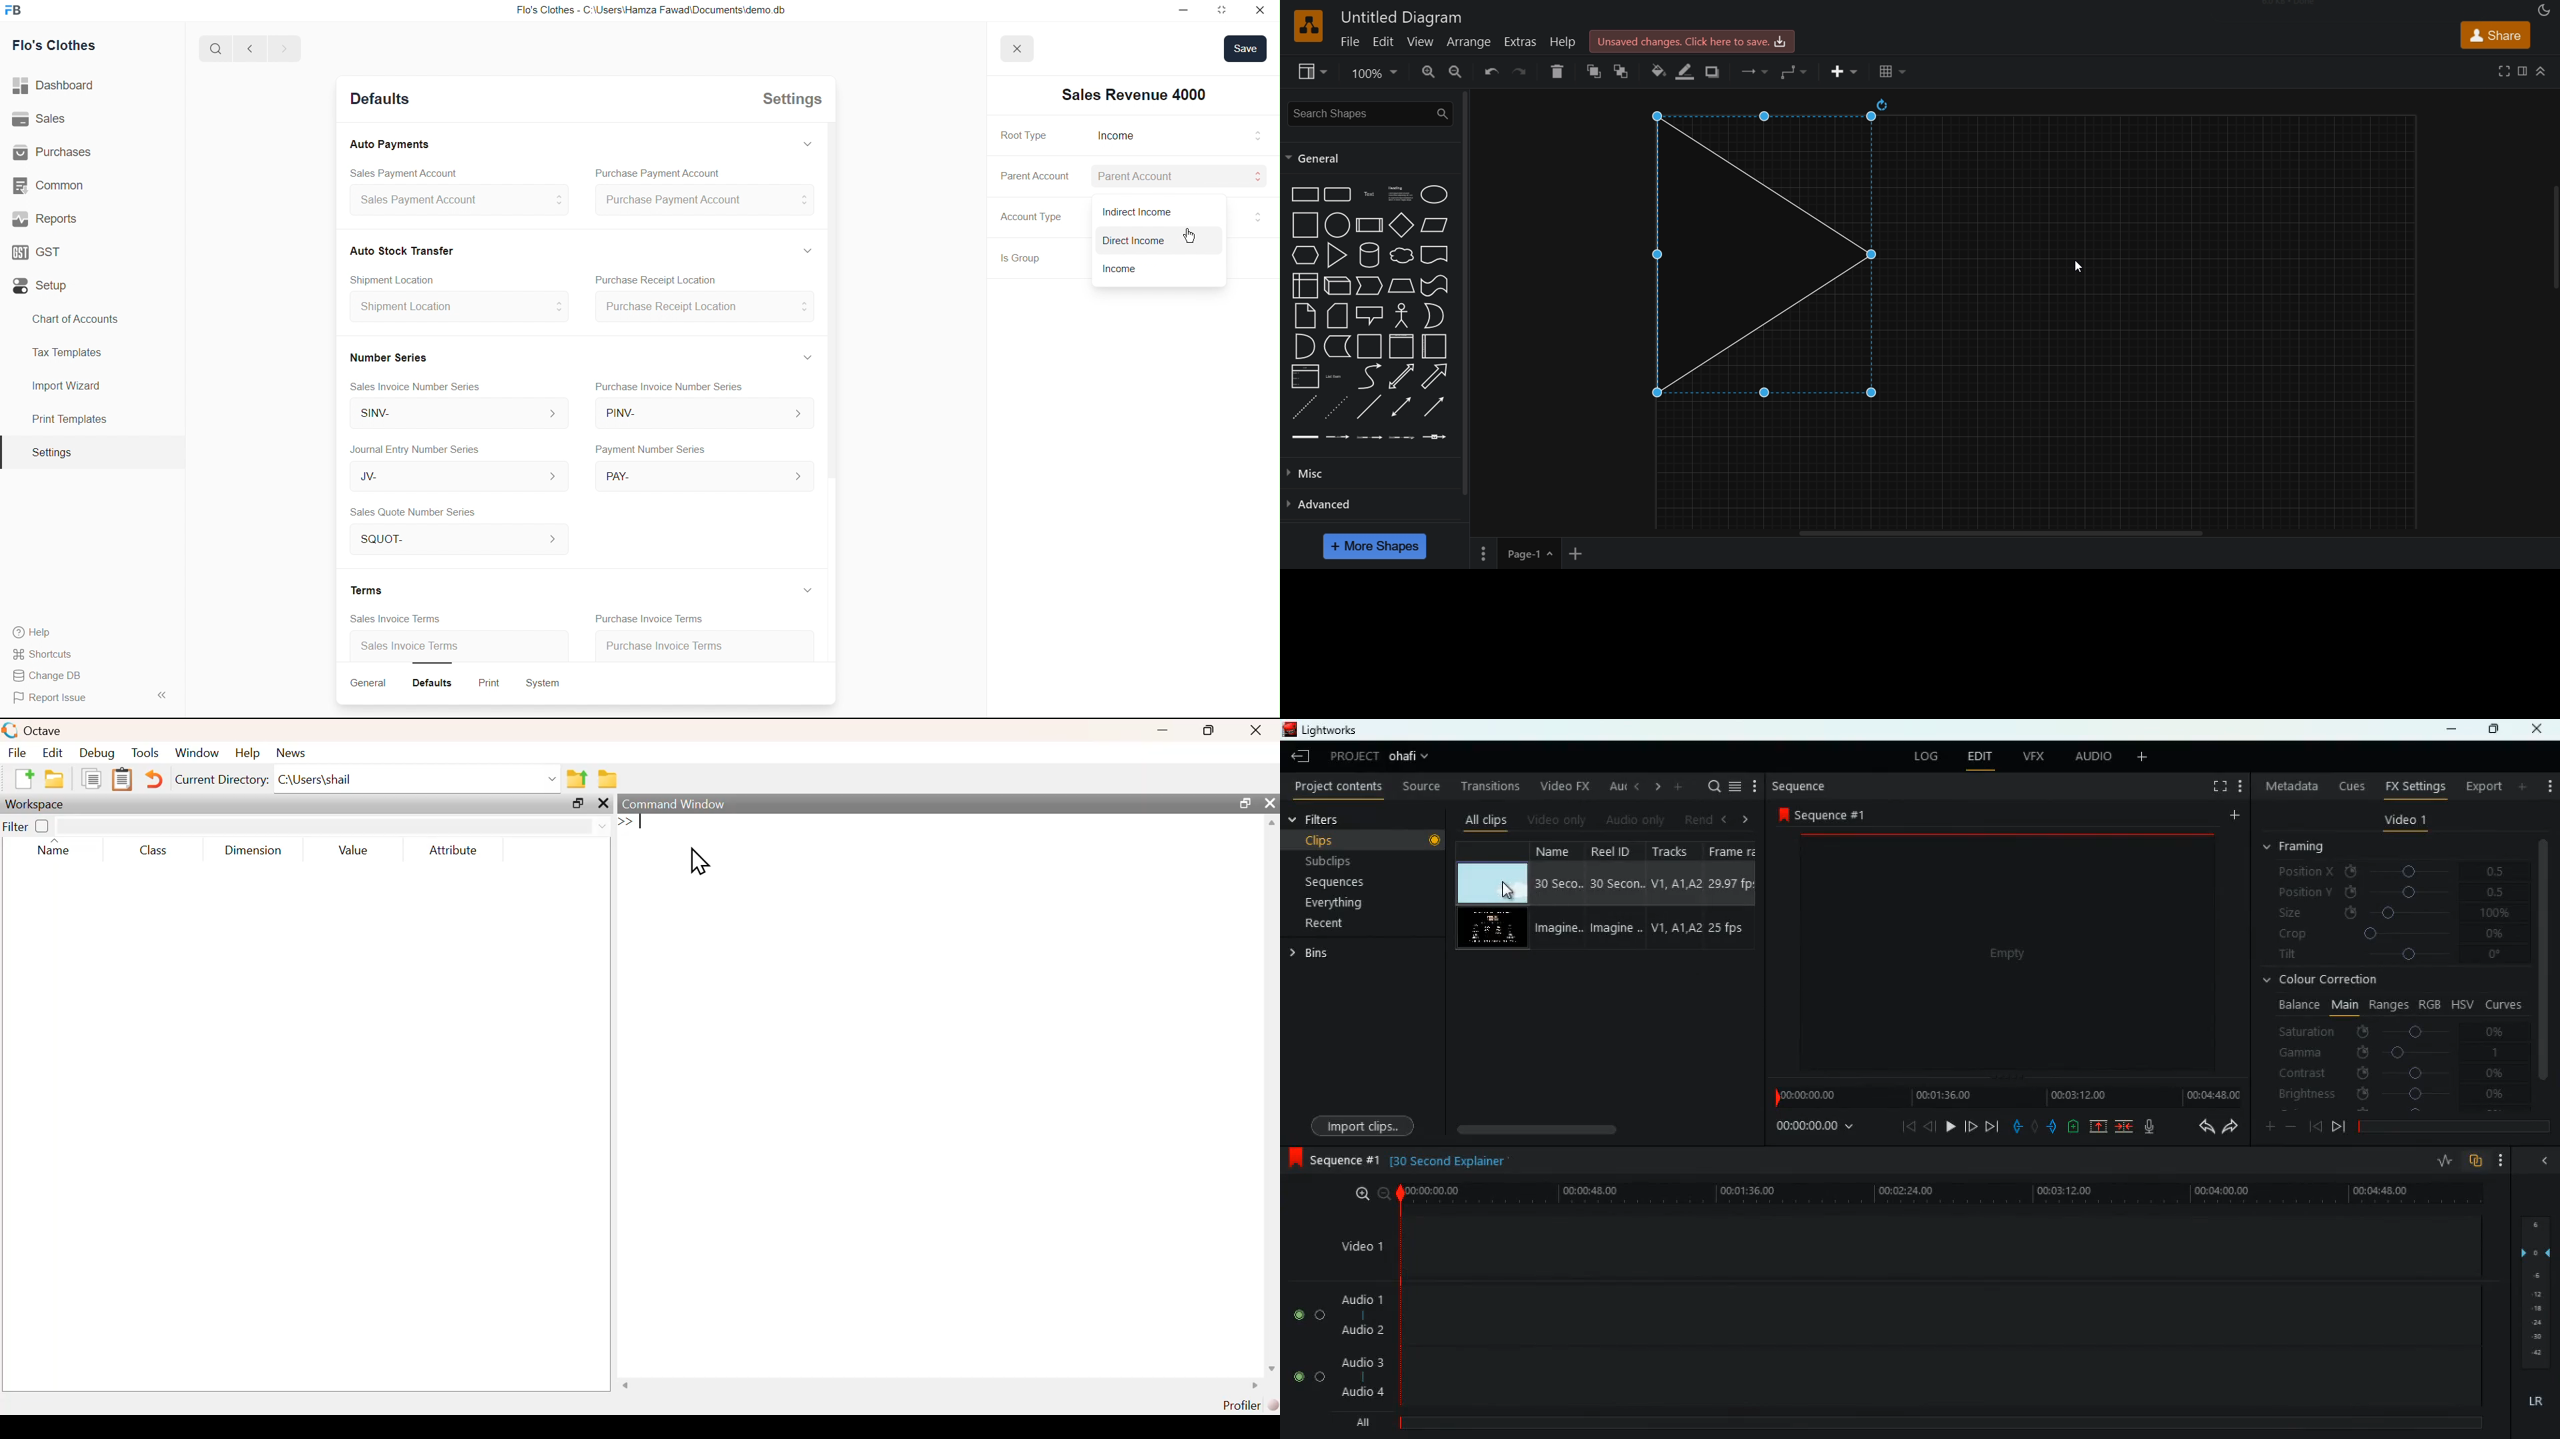 The image size is (2576, 1456). What do you see at coordinates (2455, 729) in the screenshot?
I see `minimize` at bounding box center [2455, 729].